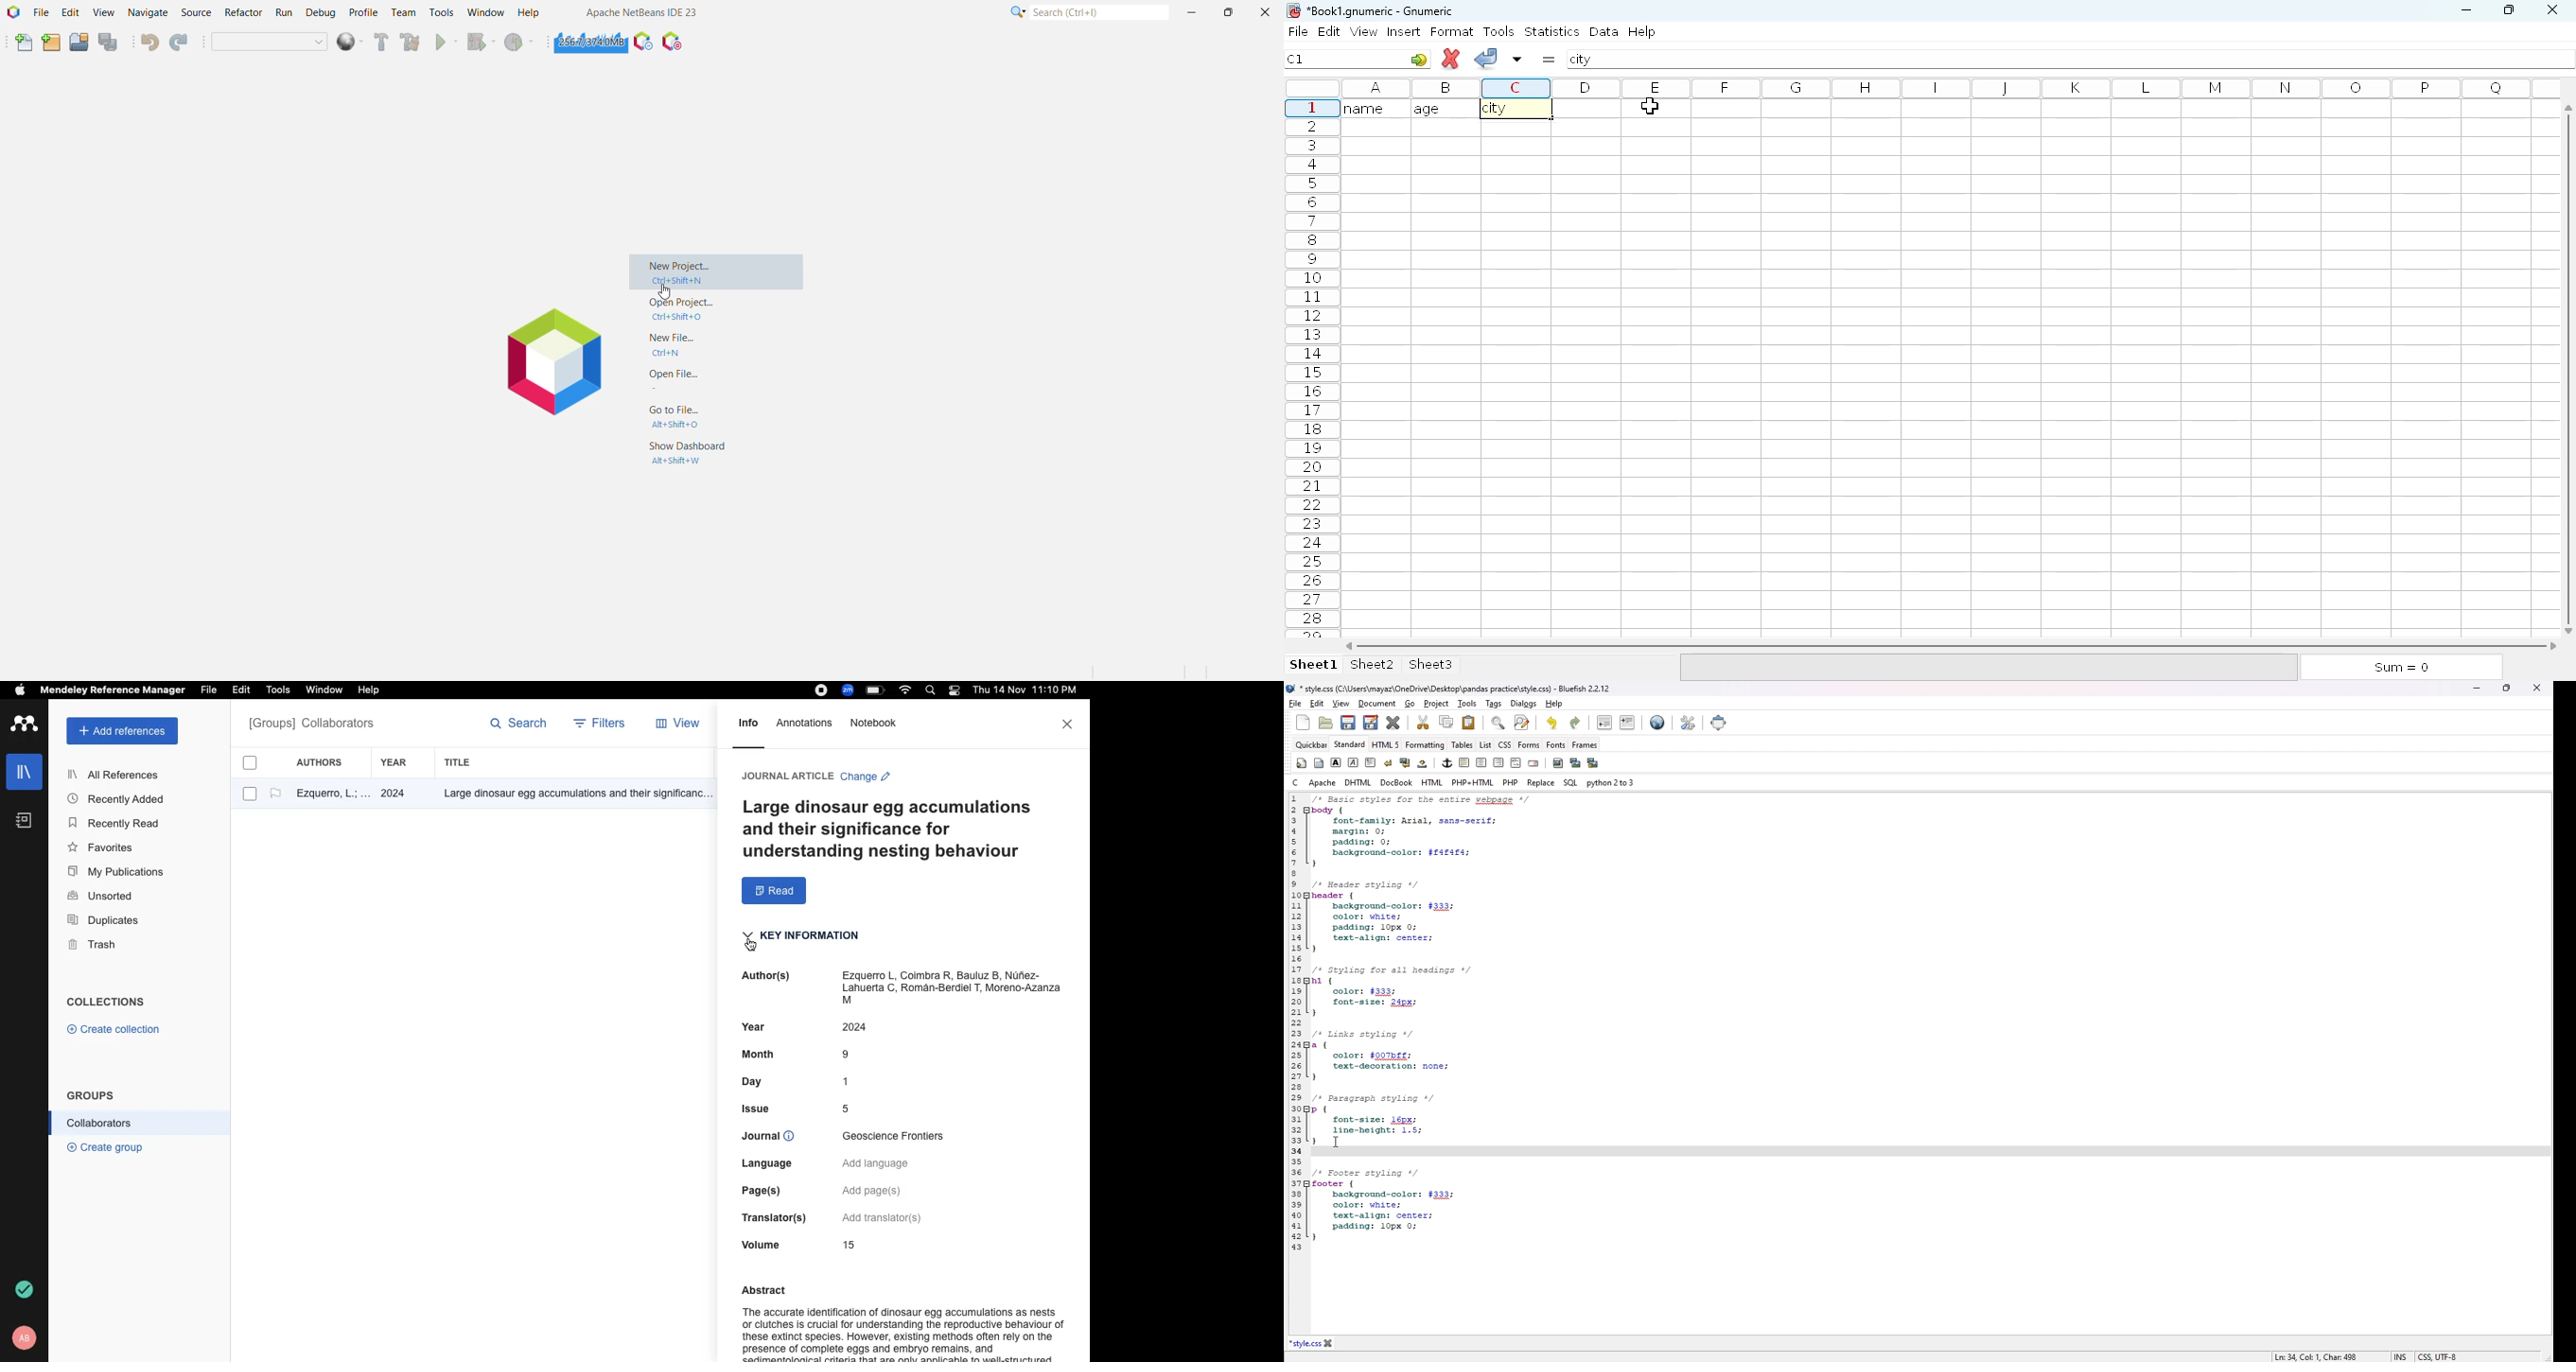 This screenshot has width=2576, height=1372. I want to click on age (heading), so click(1440, 109).